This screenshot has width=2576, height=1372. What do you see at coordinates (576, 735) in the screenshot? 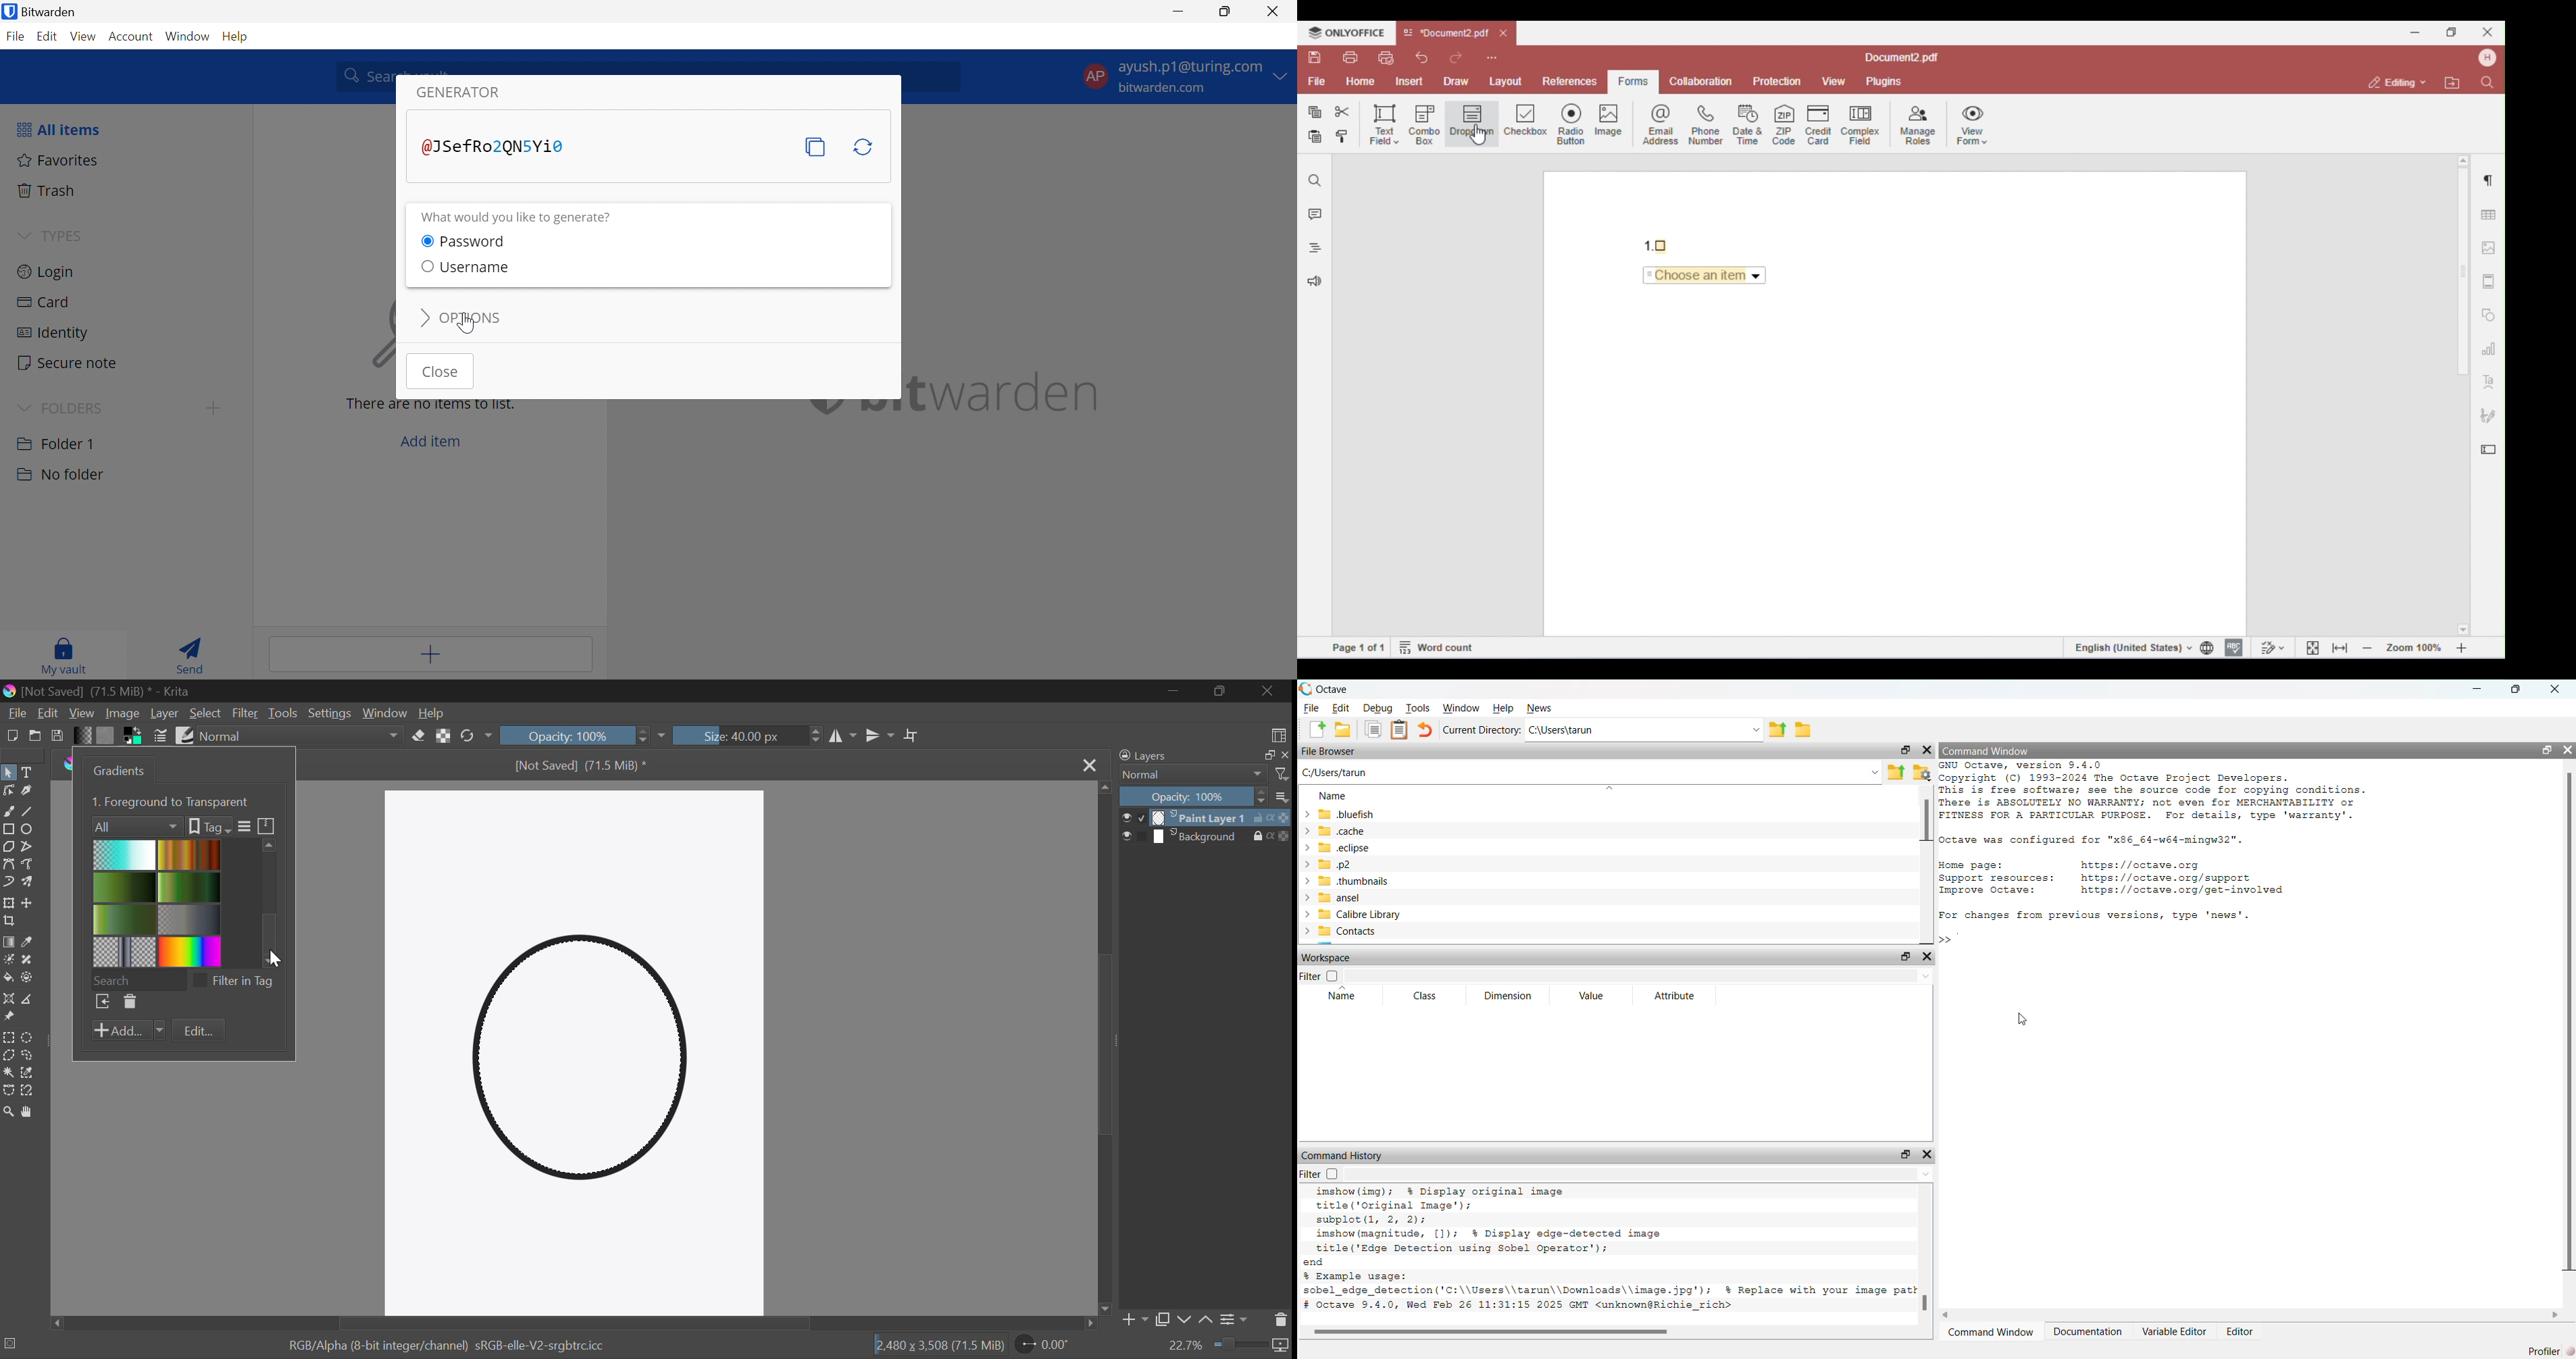
I see `Opacity` at bounding box center [576, 735].